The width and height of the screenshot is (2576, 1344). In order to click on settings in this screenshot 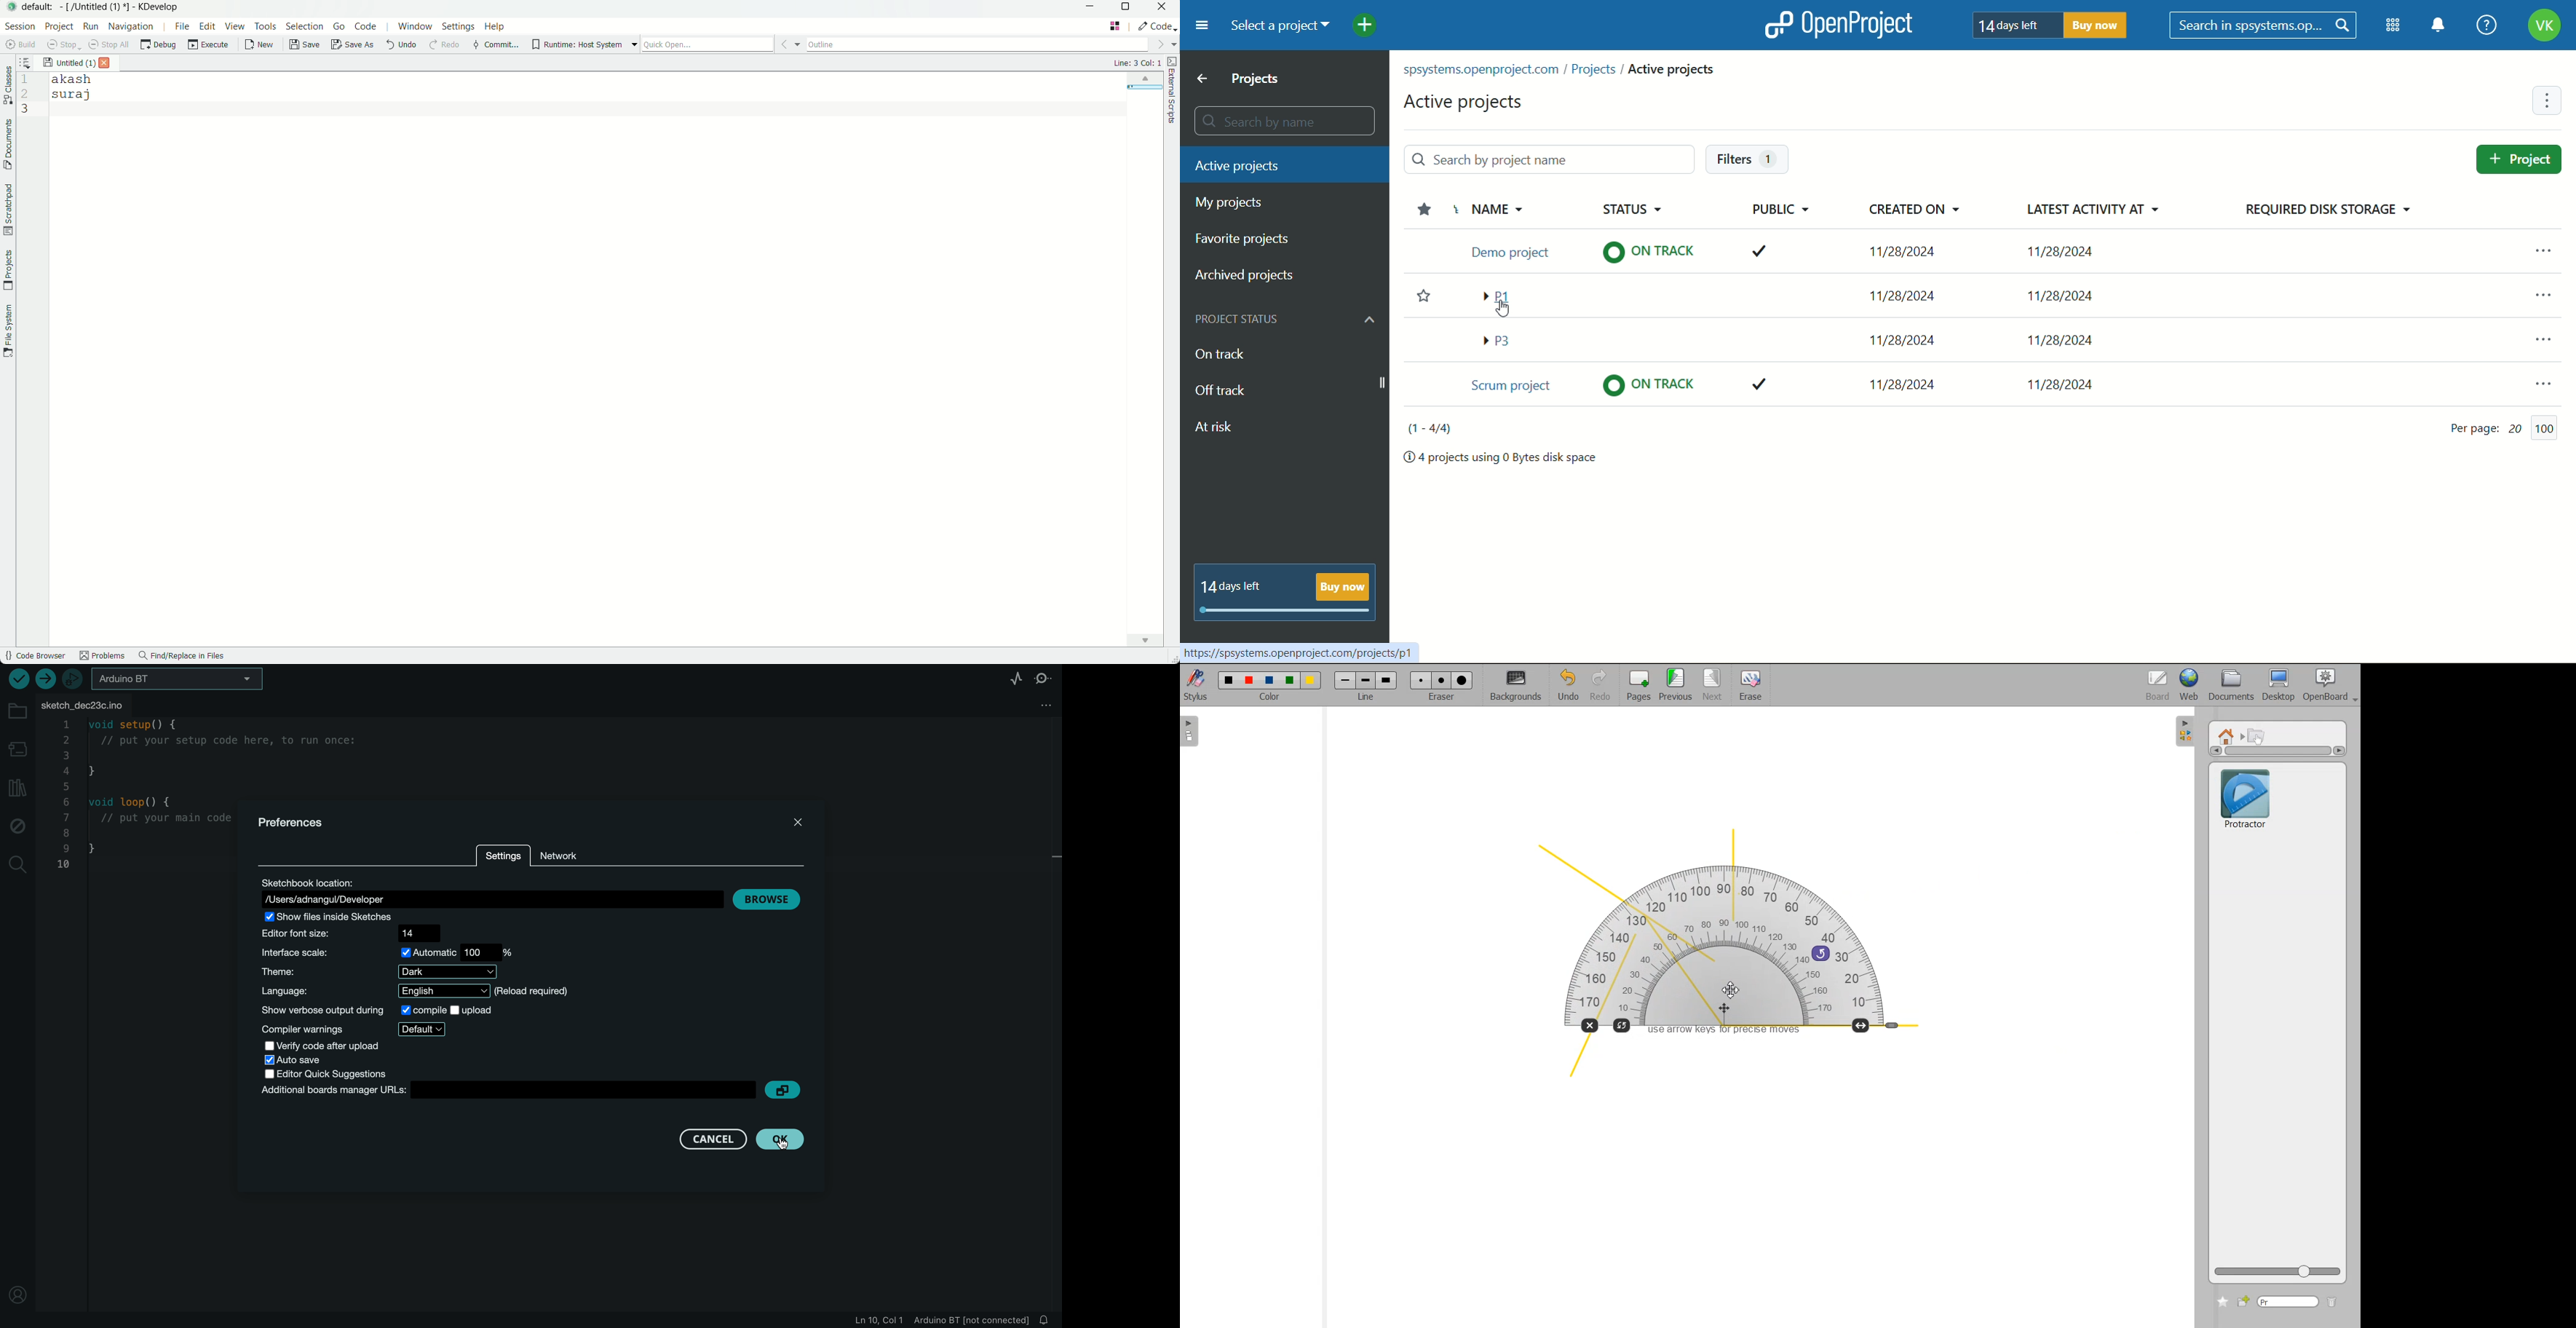, I will do `click(502, 857)`.